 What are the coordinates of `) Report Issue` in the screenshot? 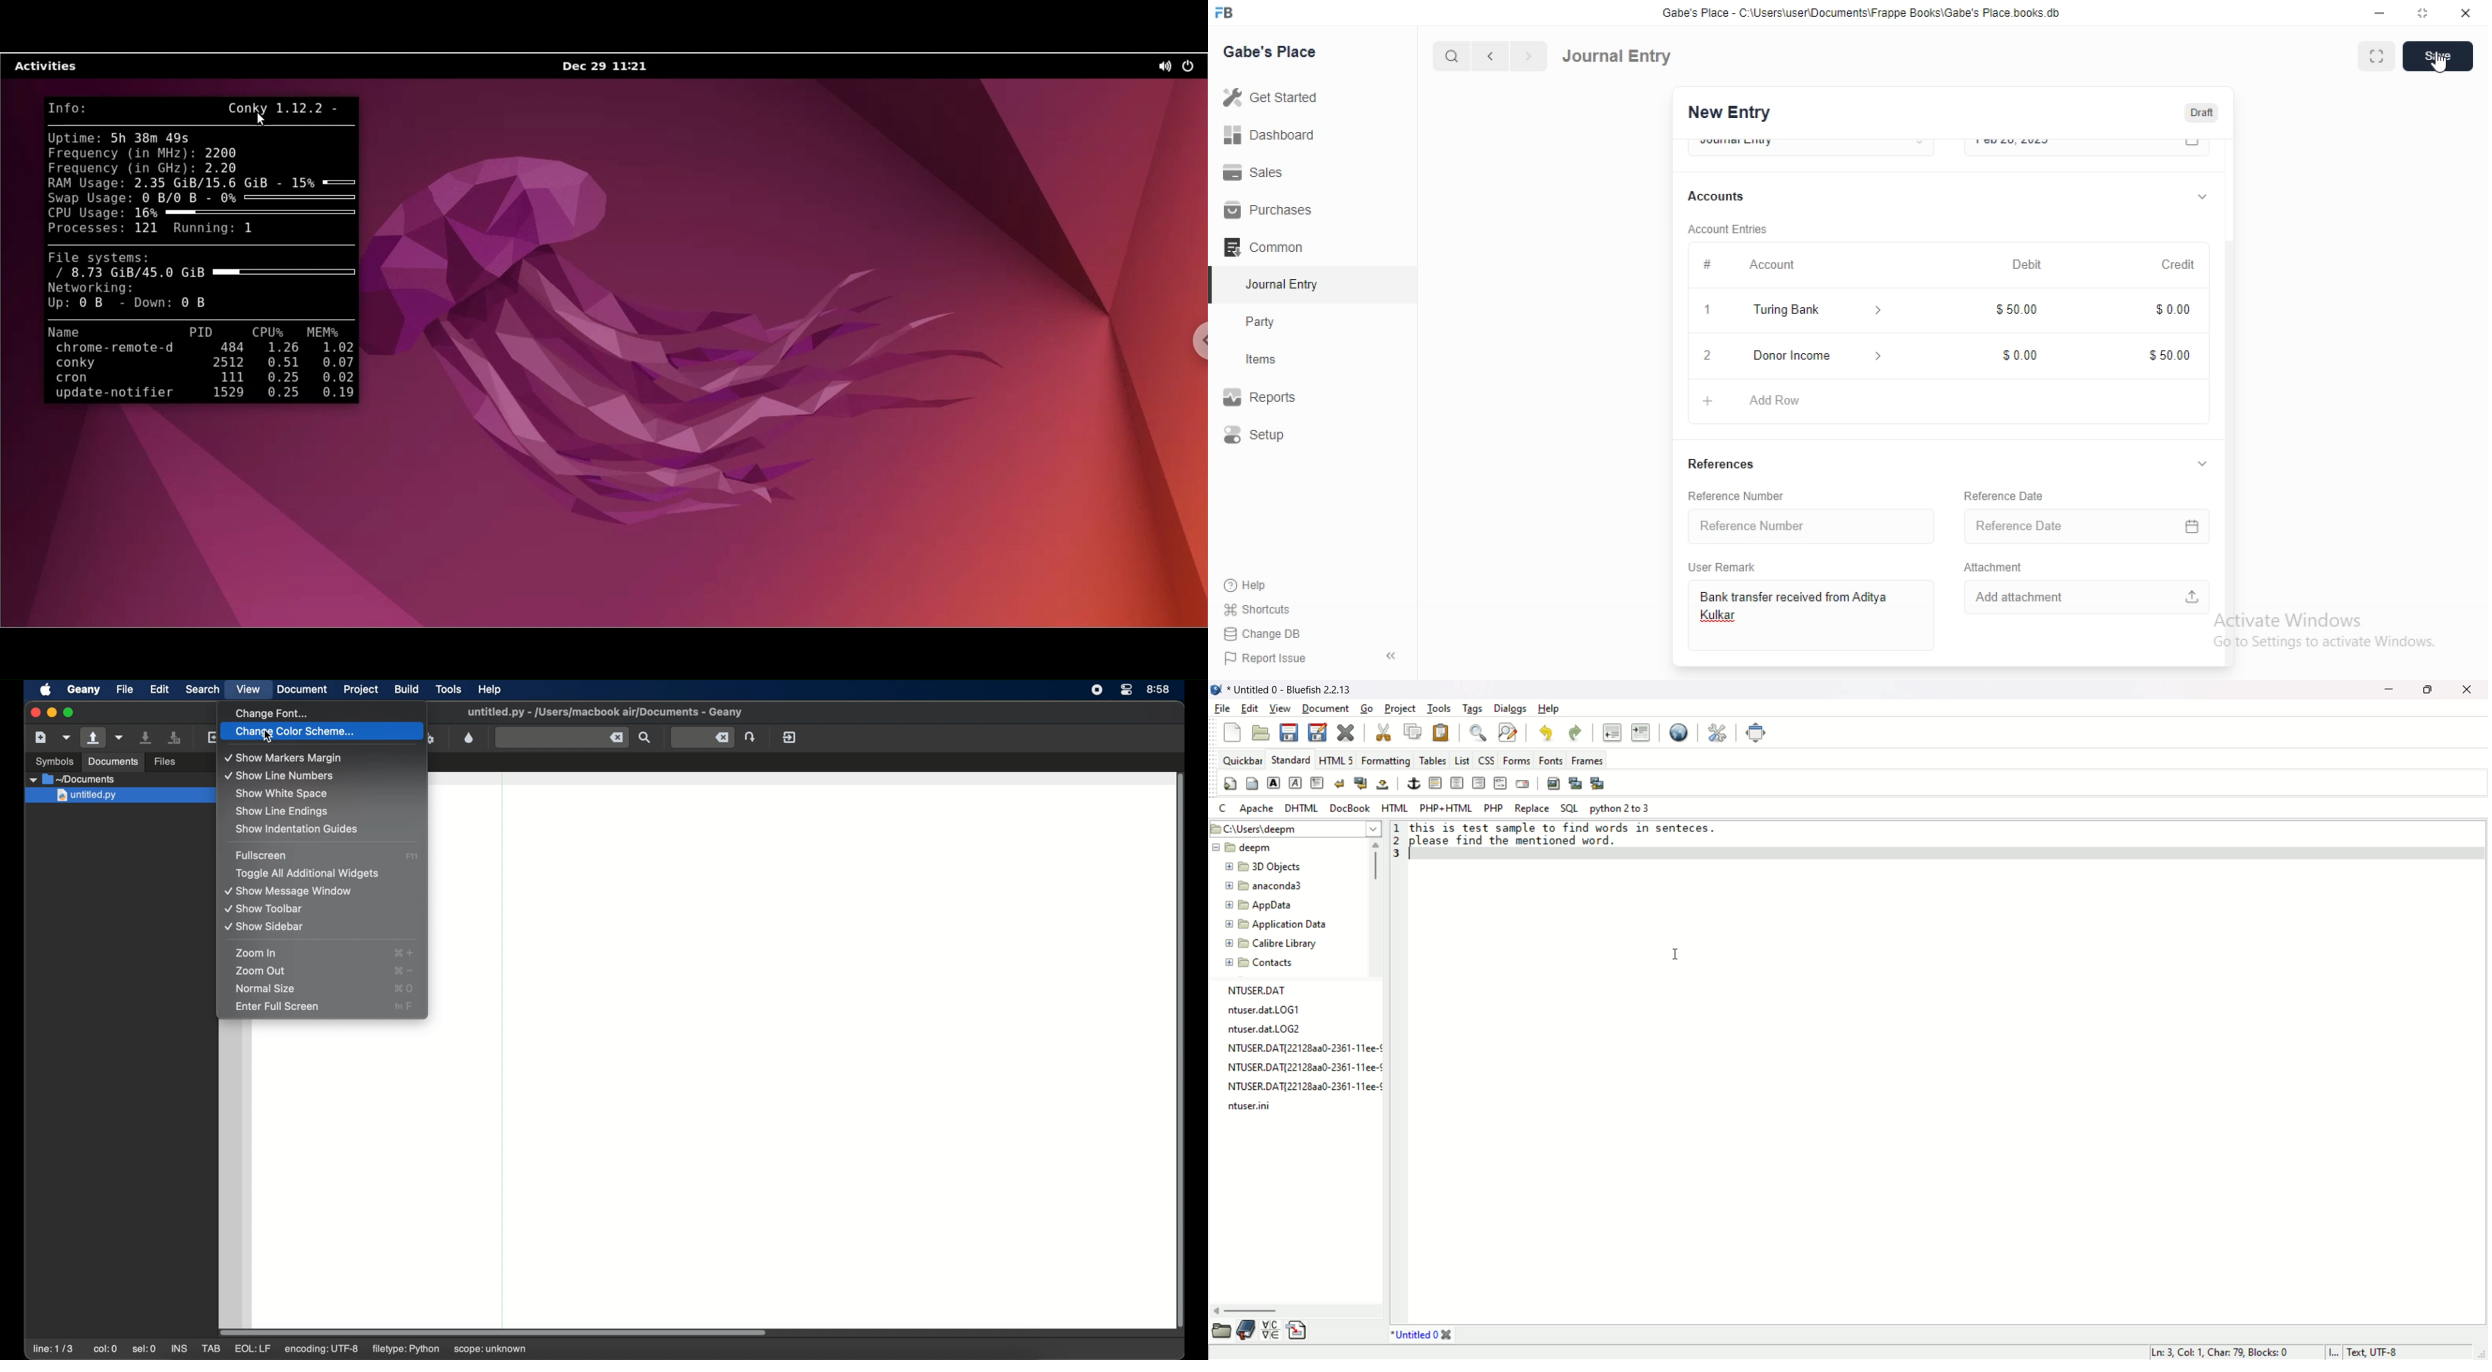 It's located at (1267, 659).